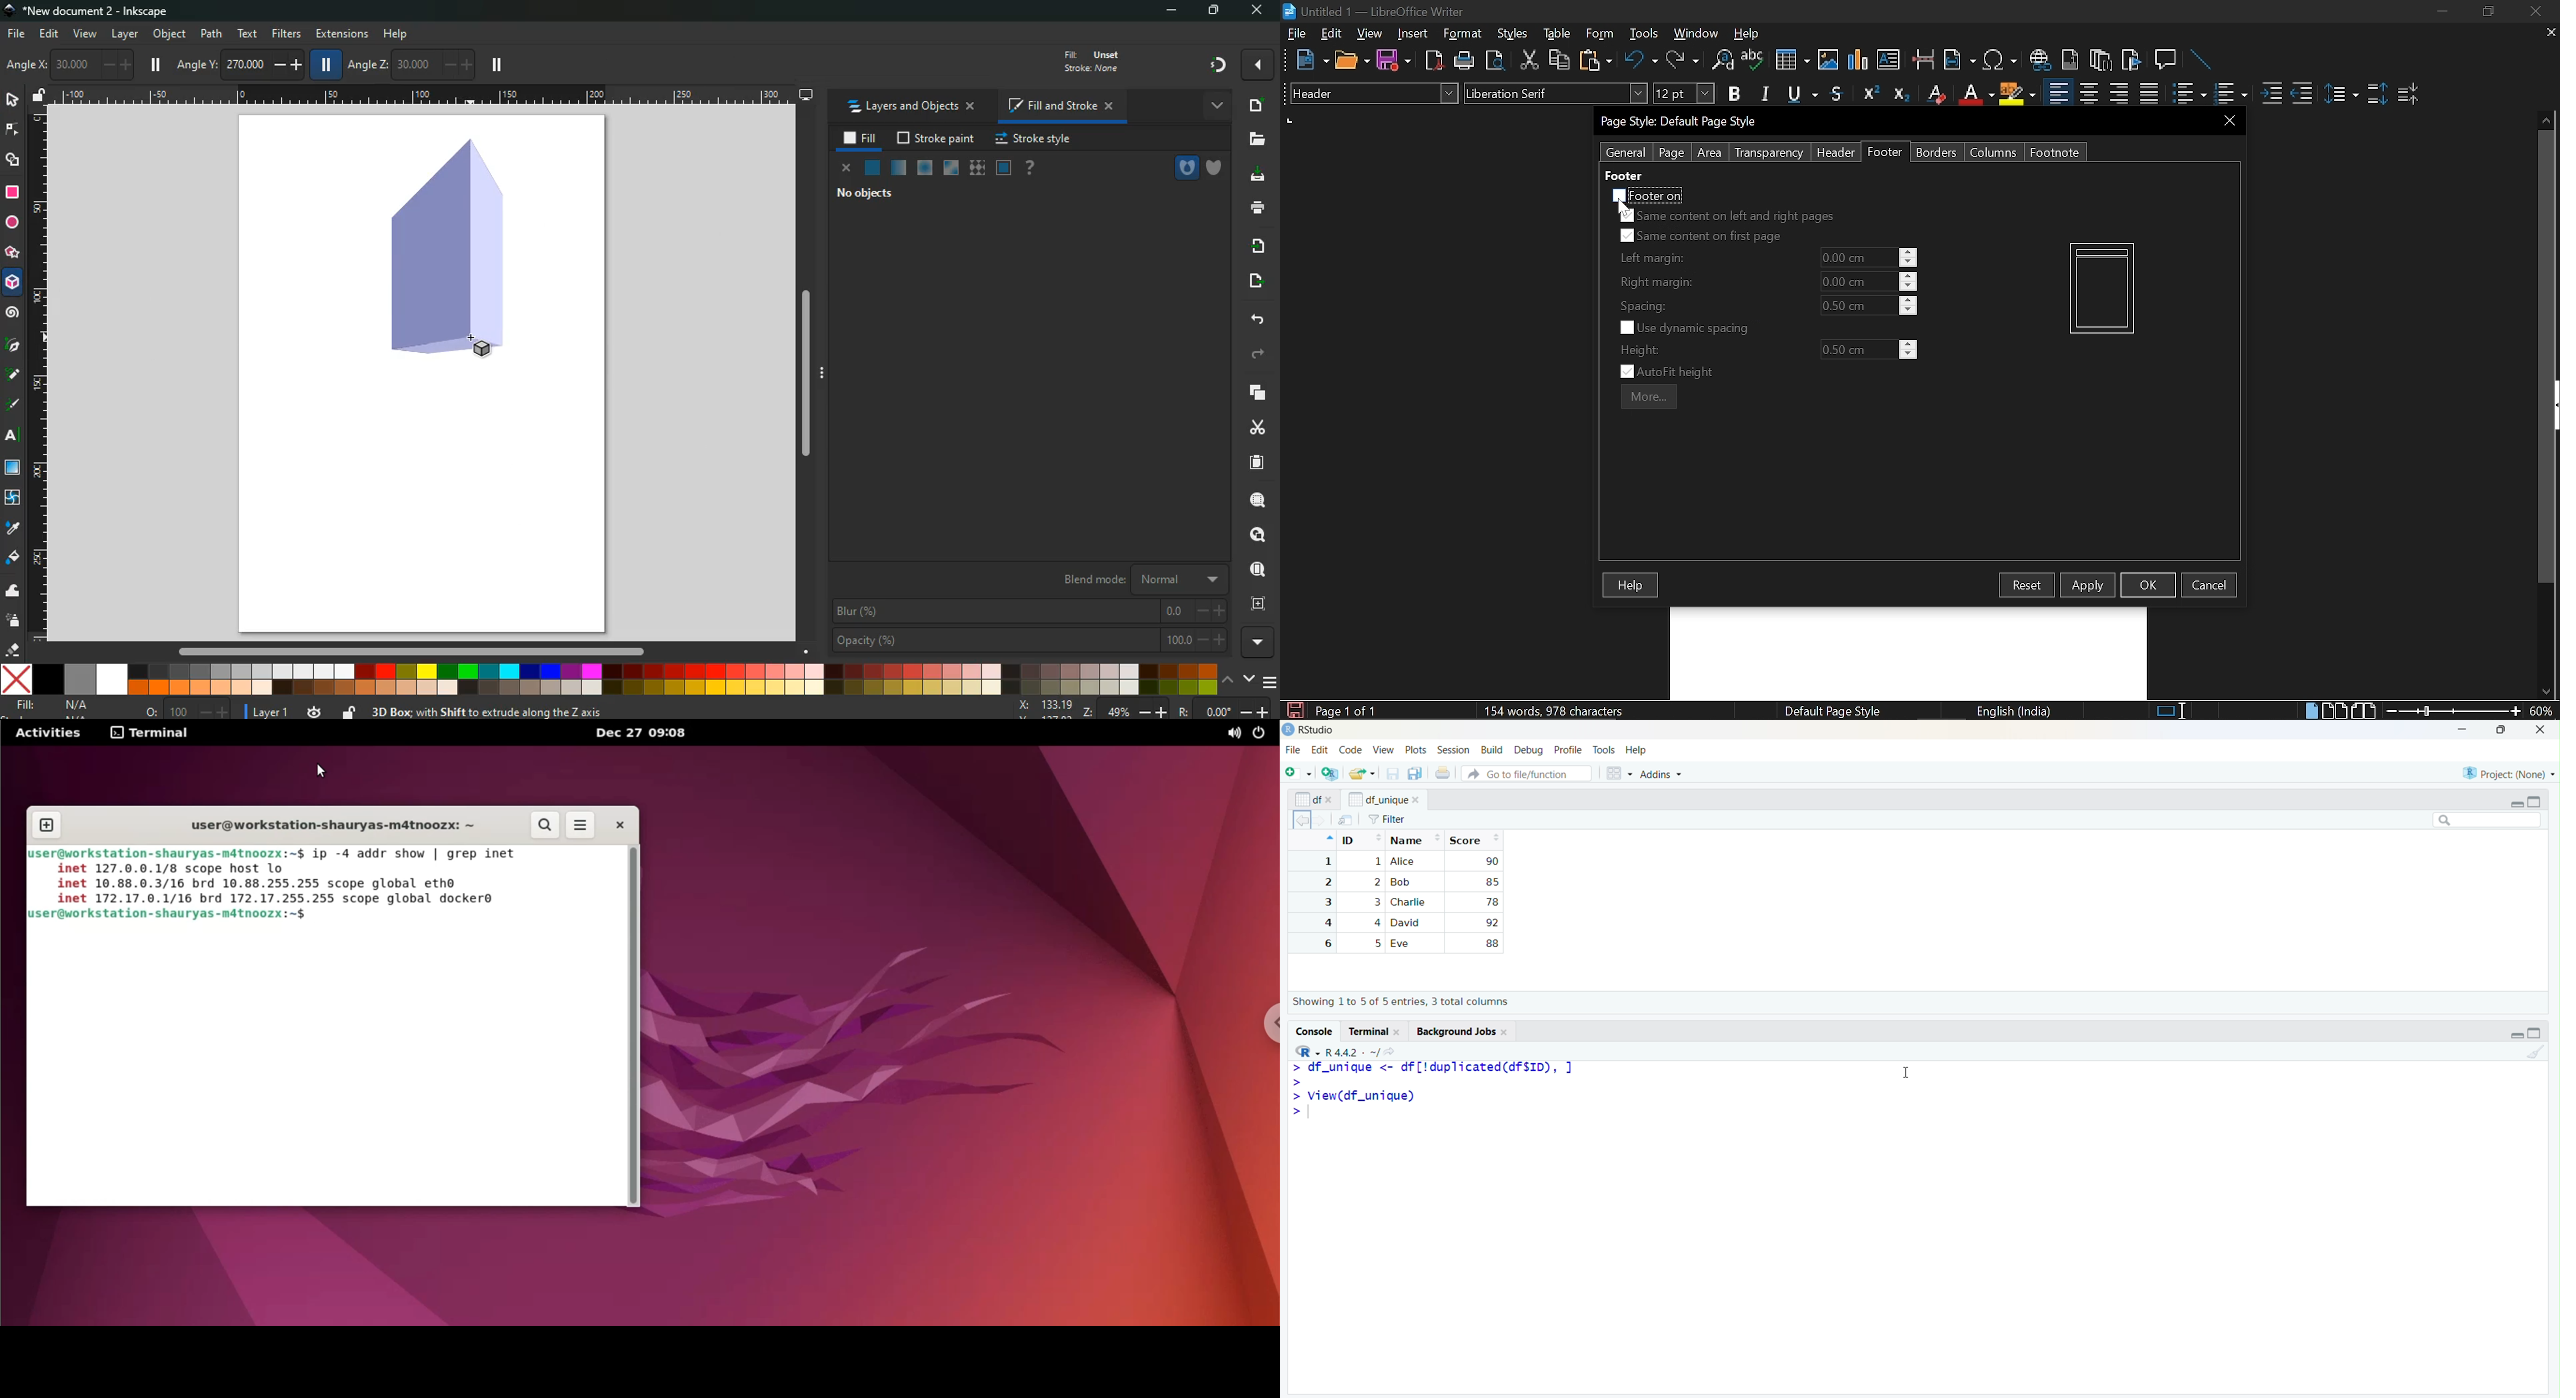 The image size is (2576, 1400). I want to click on R 4.4.2, so click(1342, 1053).